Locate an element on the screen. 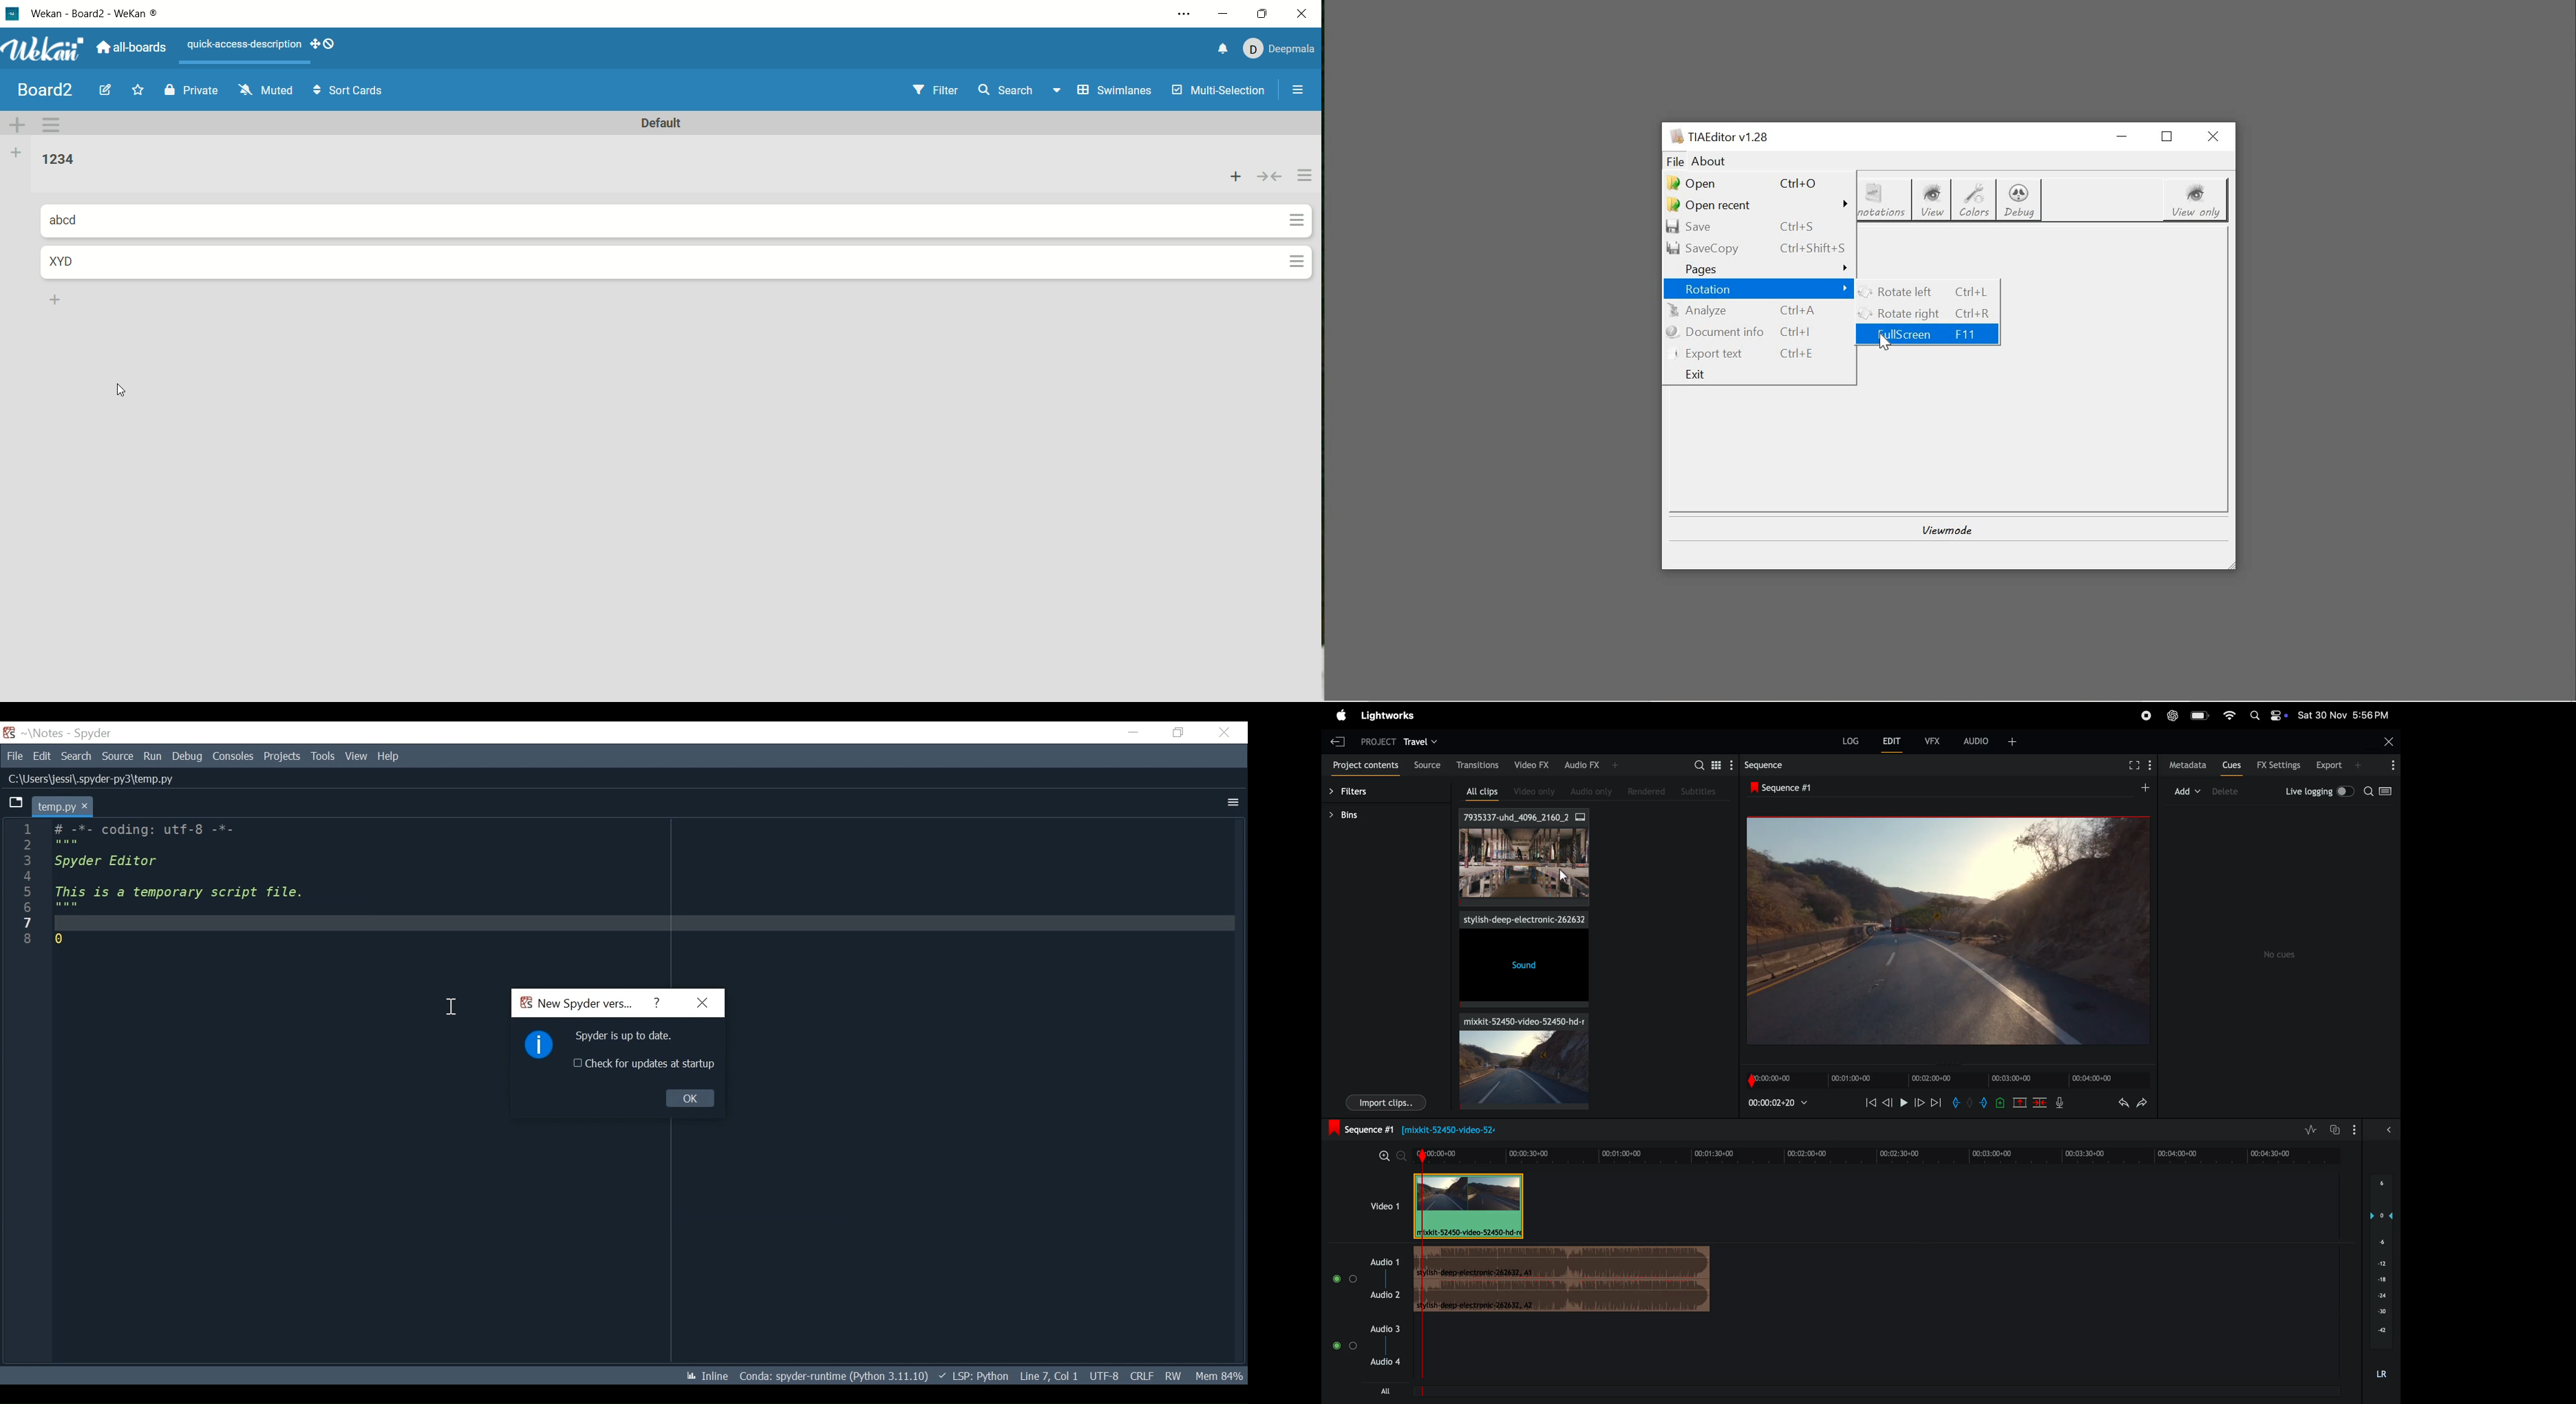 The width and height of the screenshot is (2576, 1428). bins is located at coordinates (1351, 815).